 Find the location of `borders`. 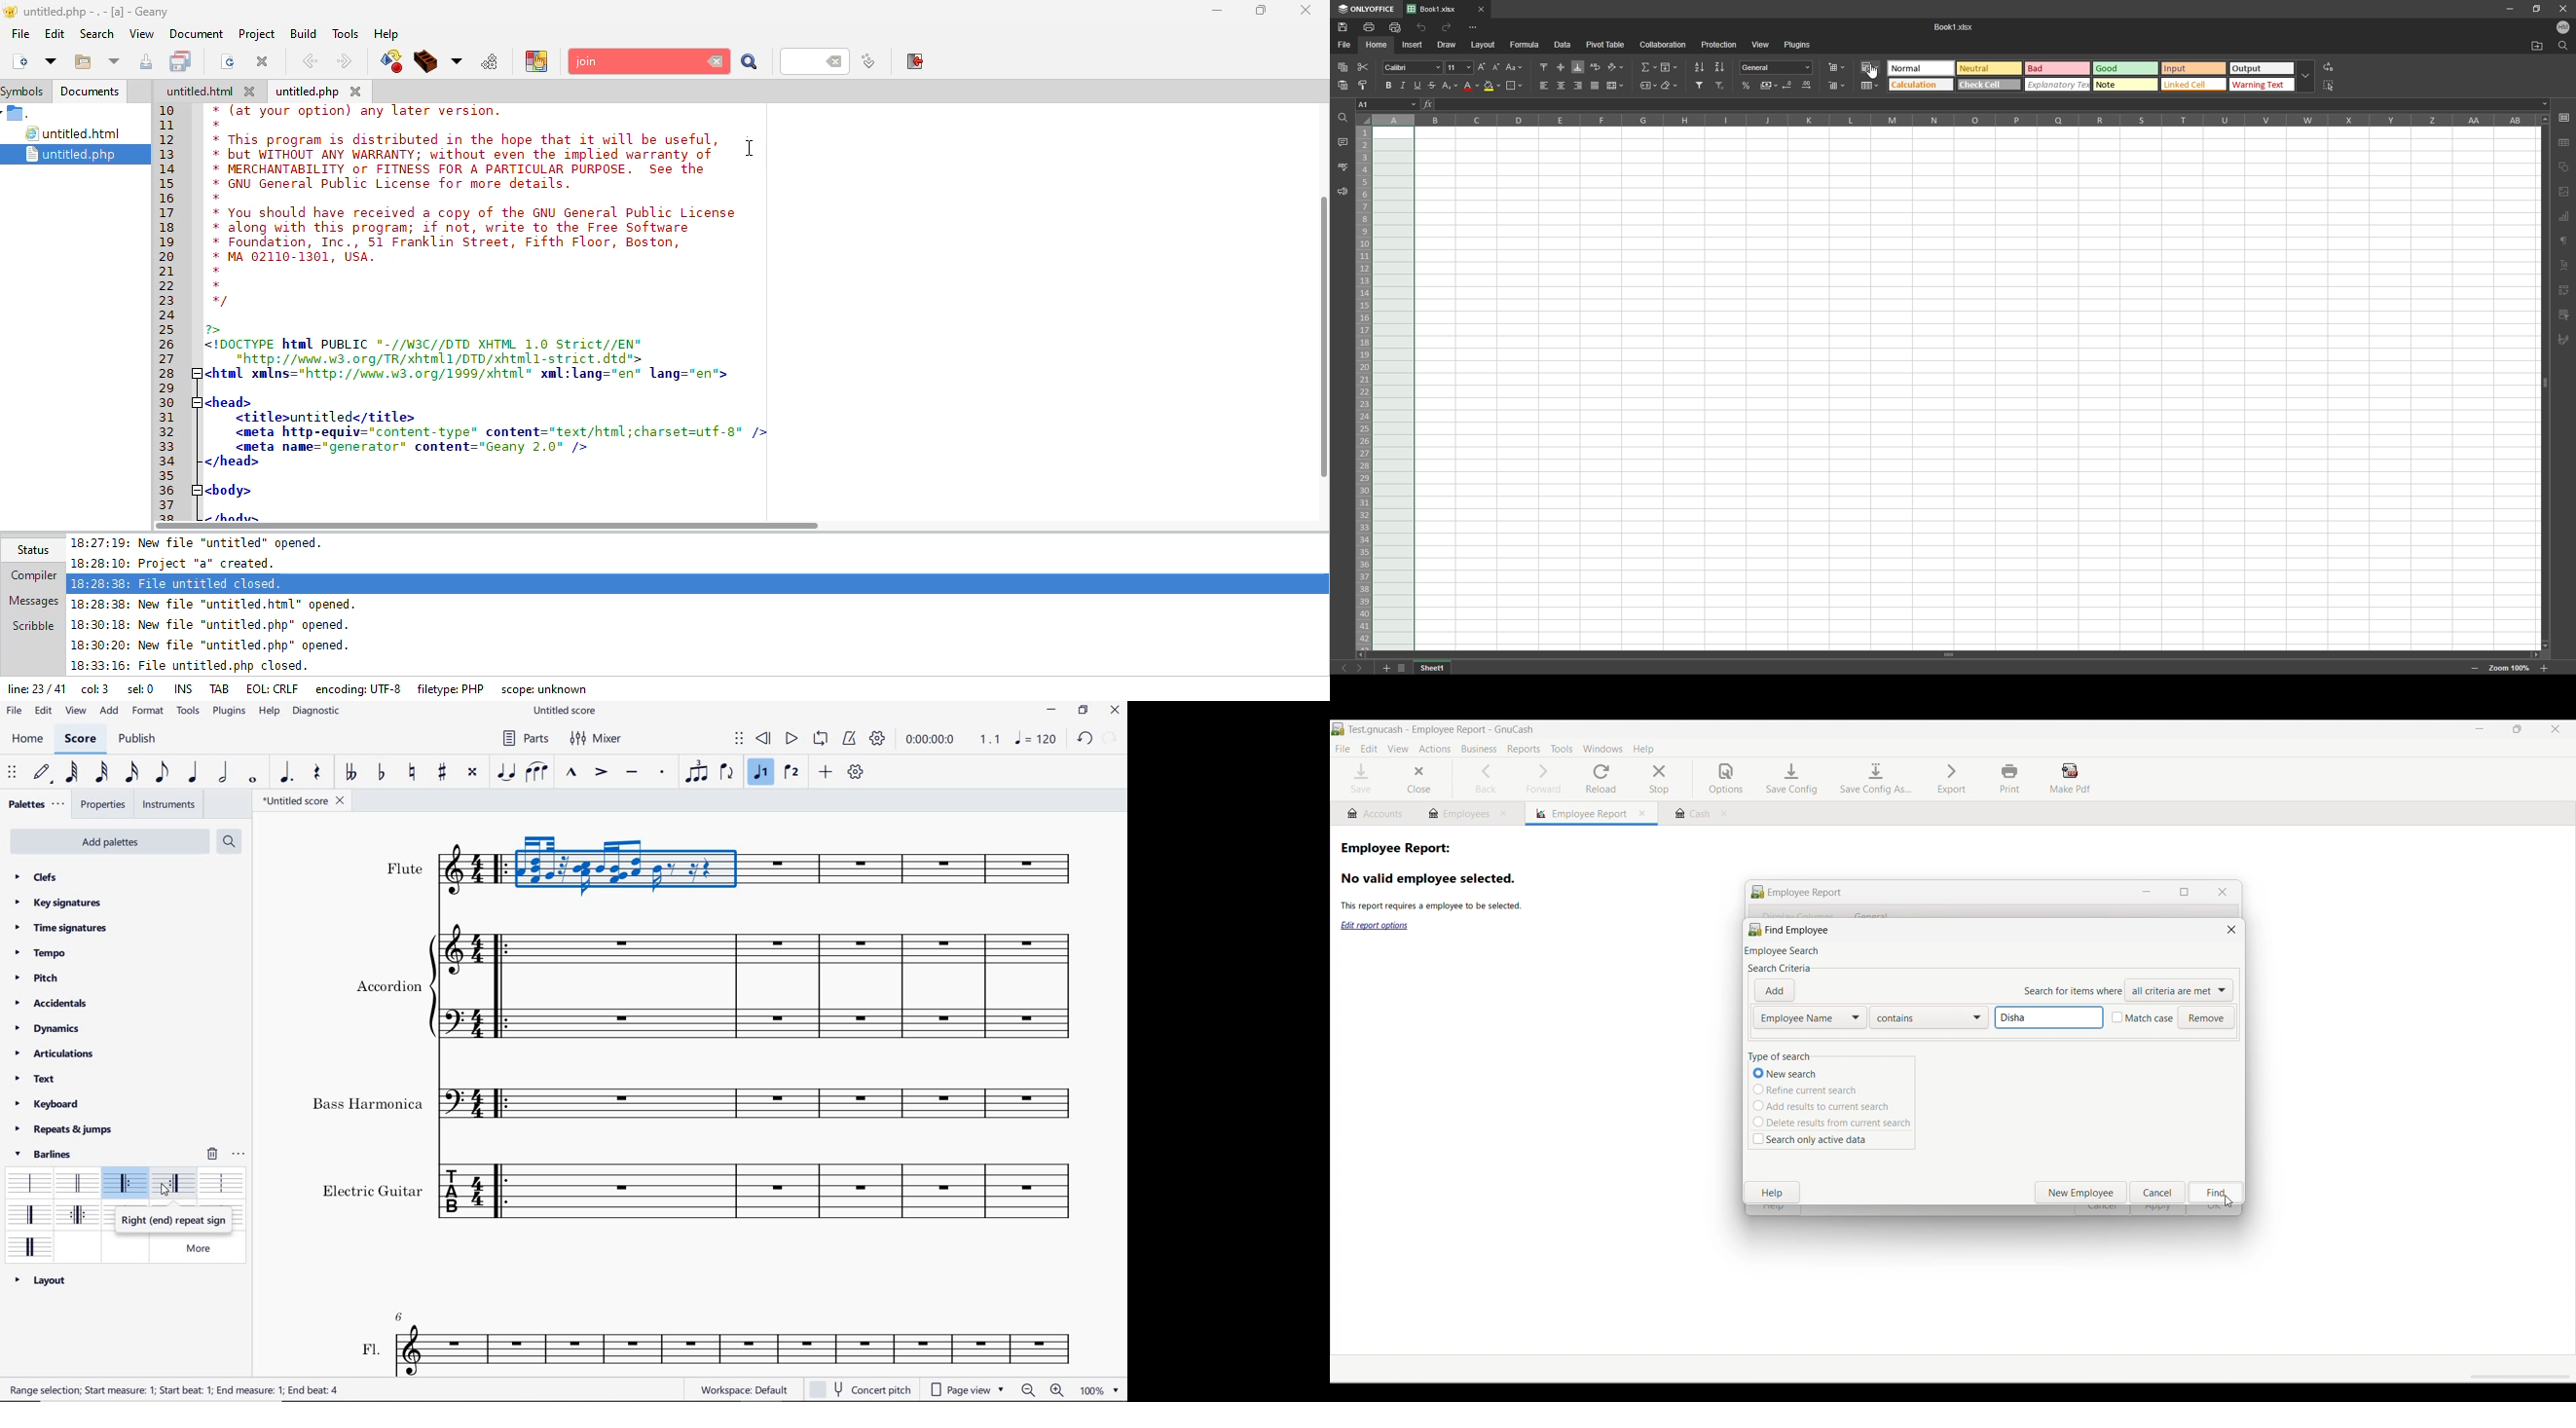

borders is located at coordinates (1514, 85).